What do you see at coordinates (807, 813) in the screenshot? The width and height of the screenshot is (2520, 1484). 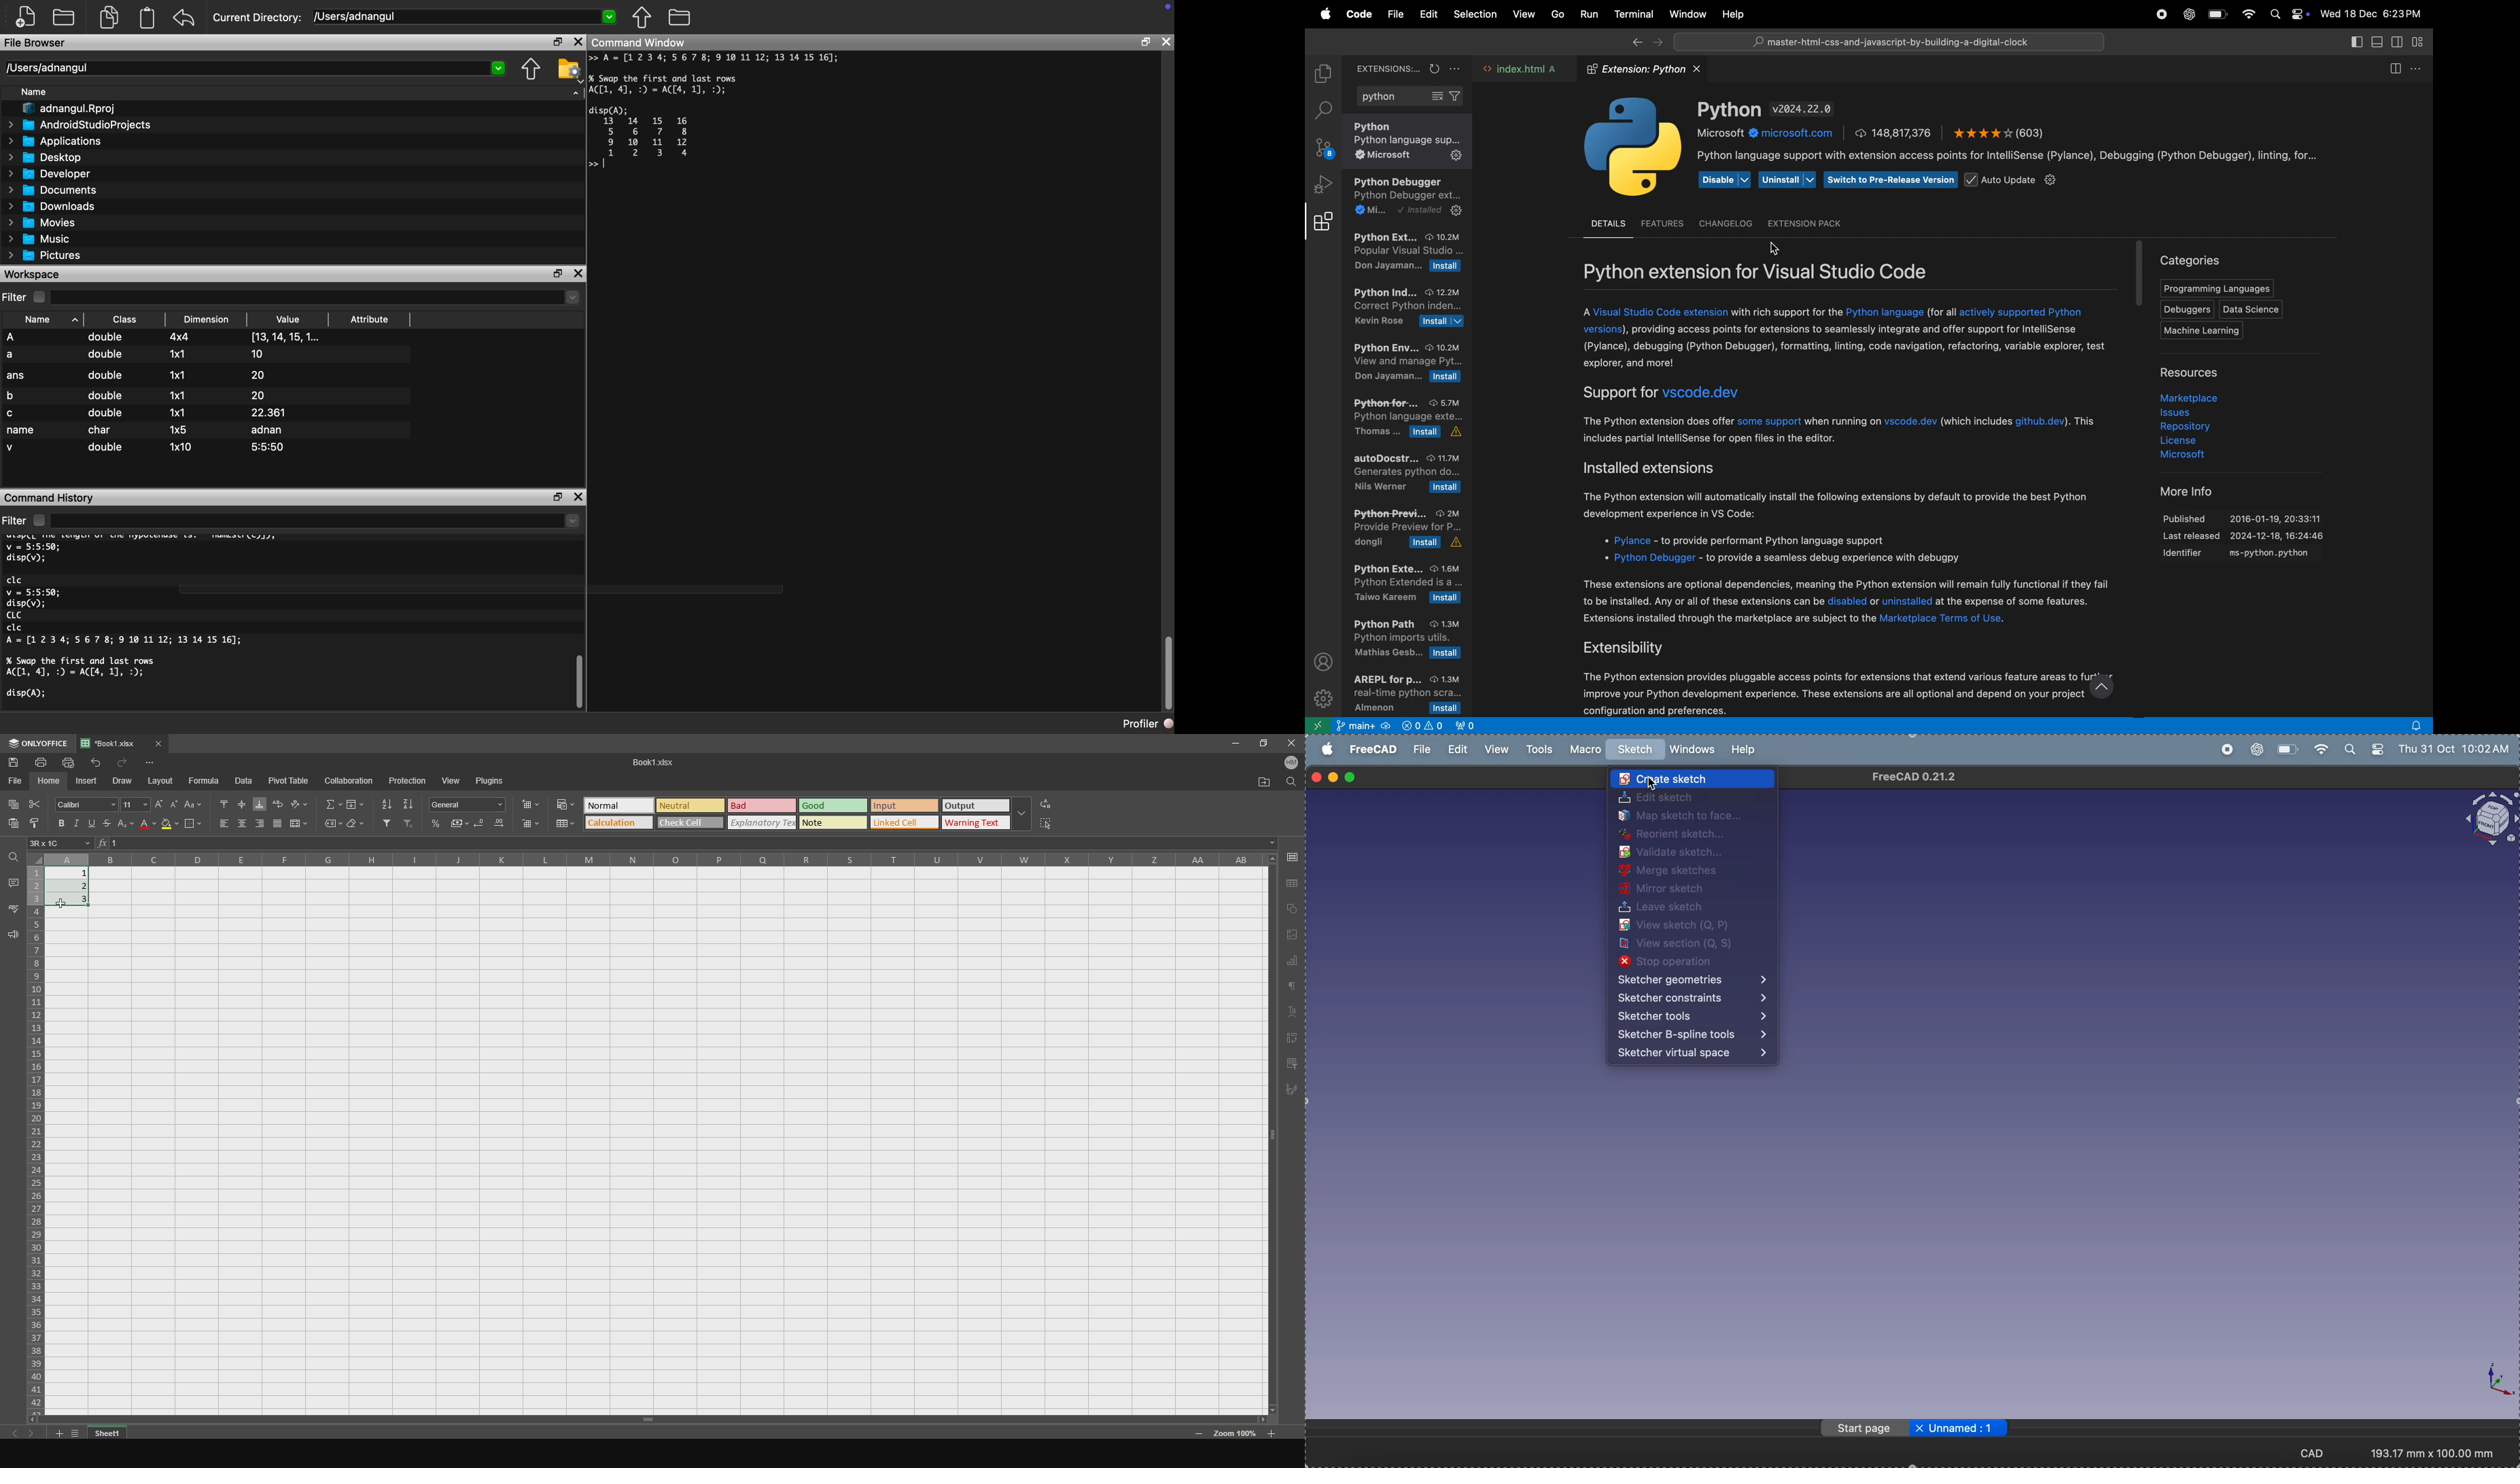 I see `time of text` at bounding box center [807, 813].